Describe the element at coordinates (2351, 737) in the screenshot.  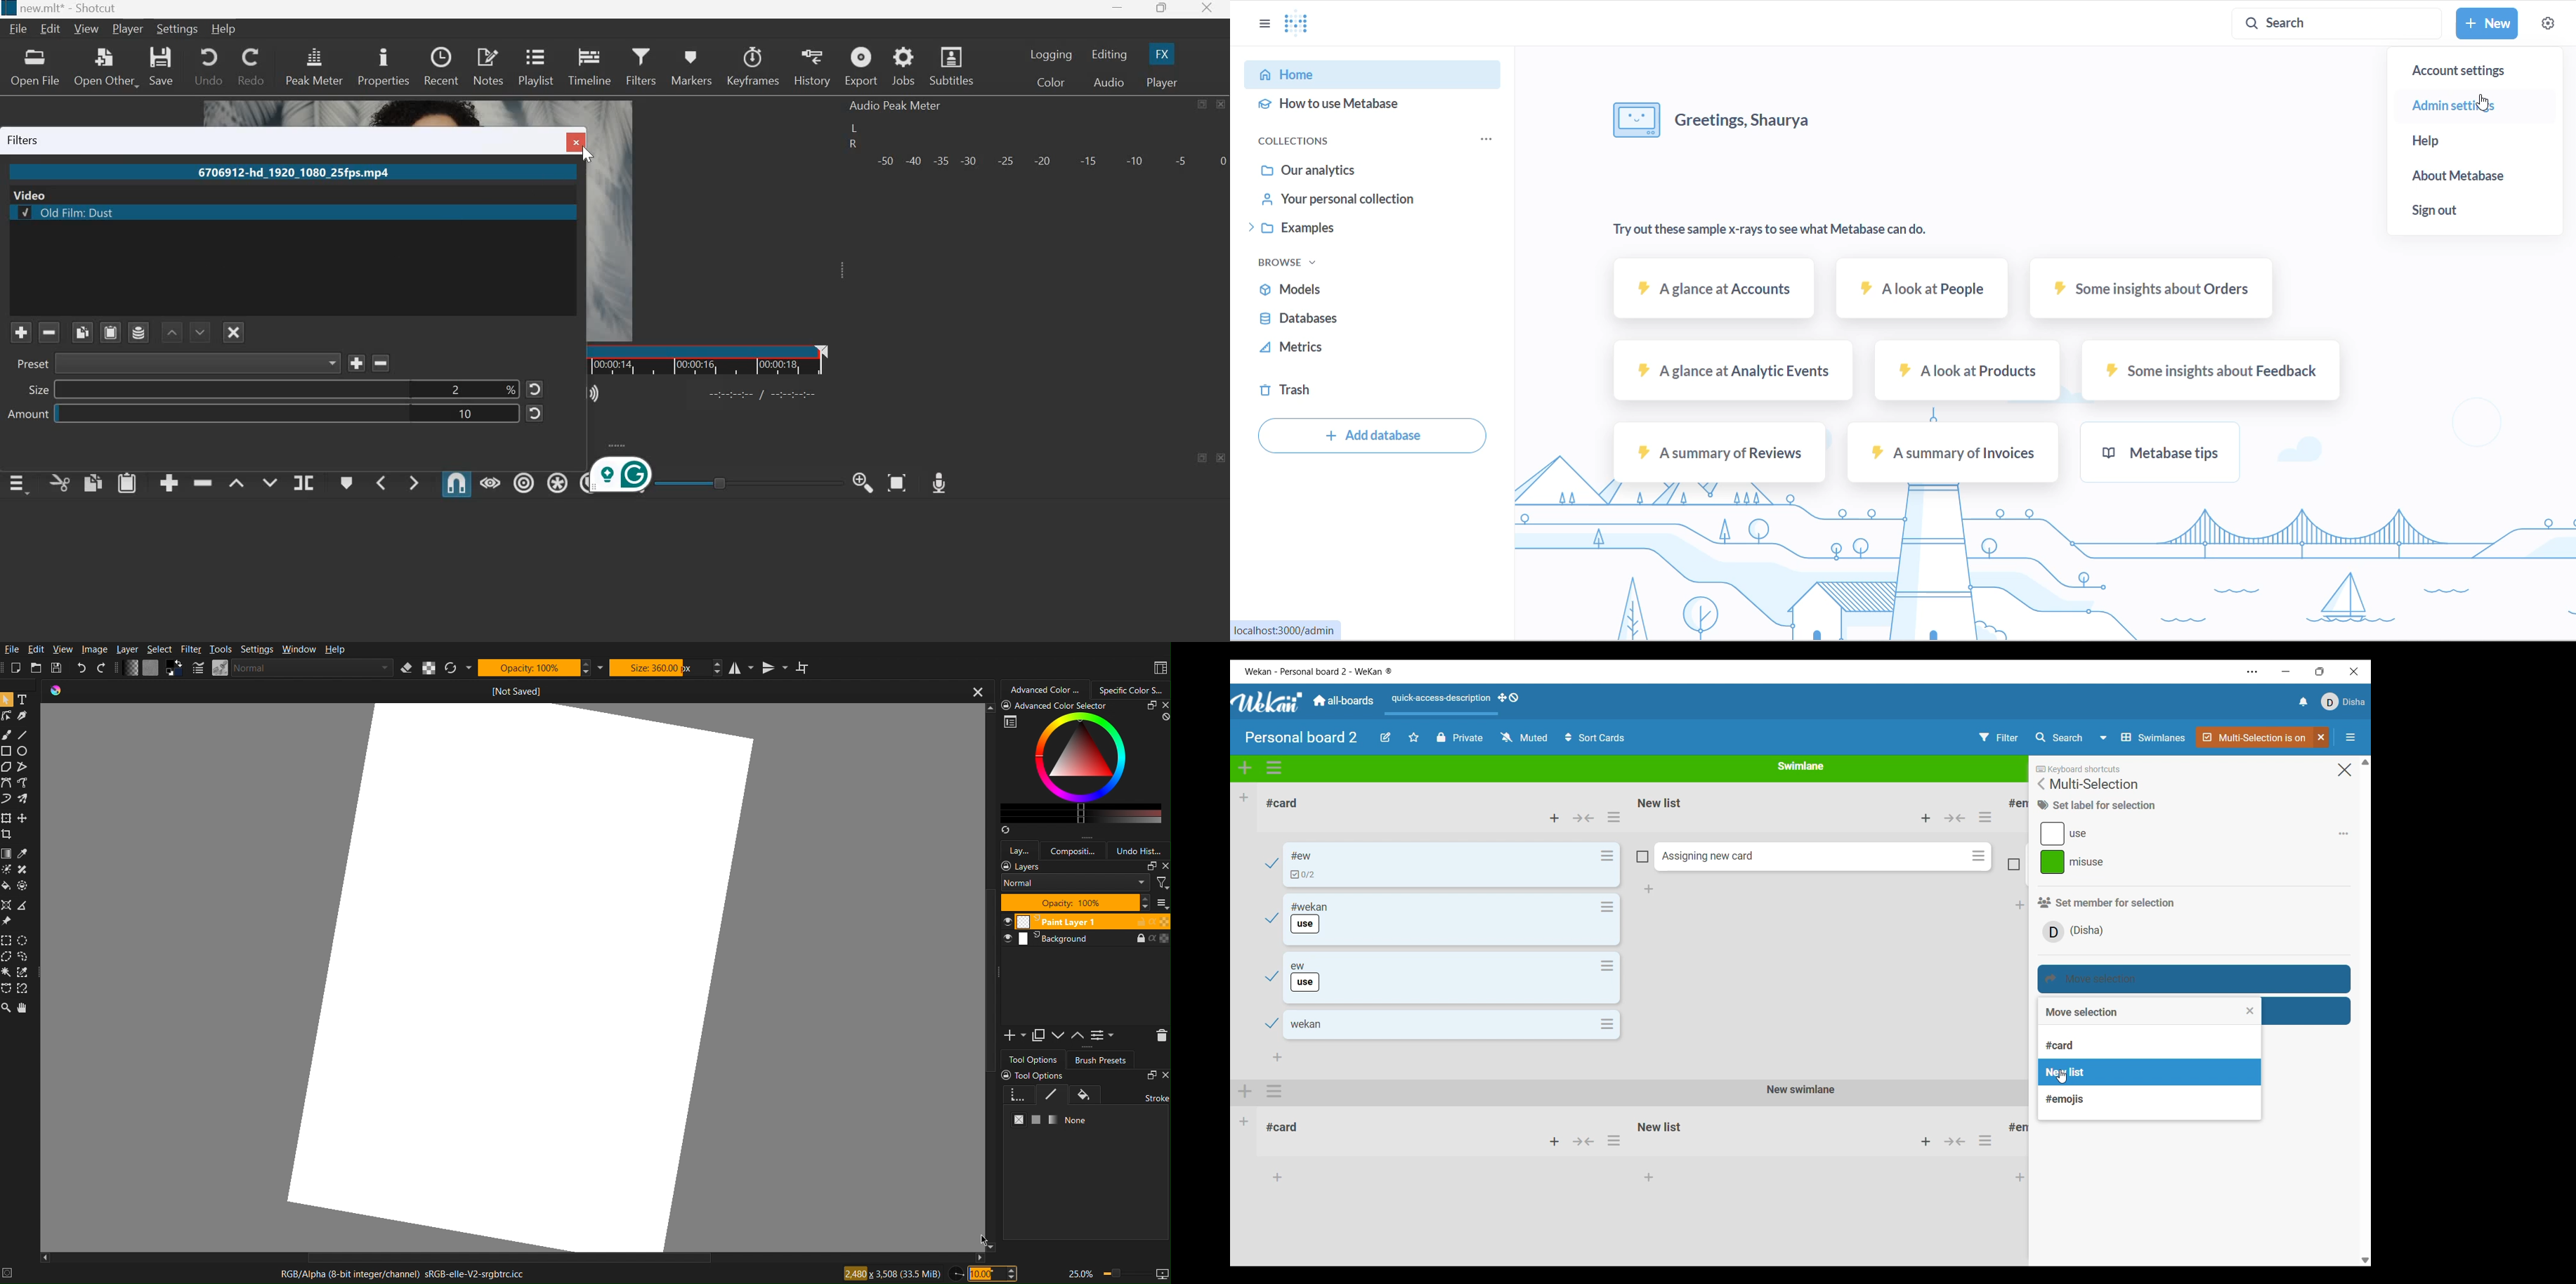
I see `Open/Close sidebar` at that location.